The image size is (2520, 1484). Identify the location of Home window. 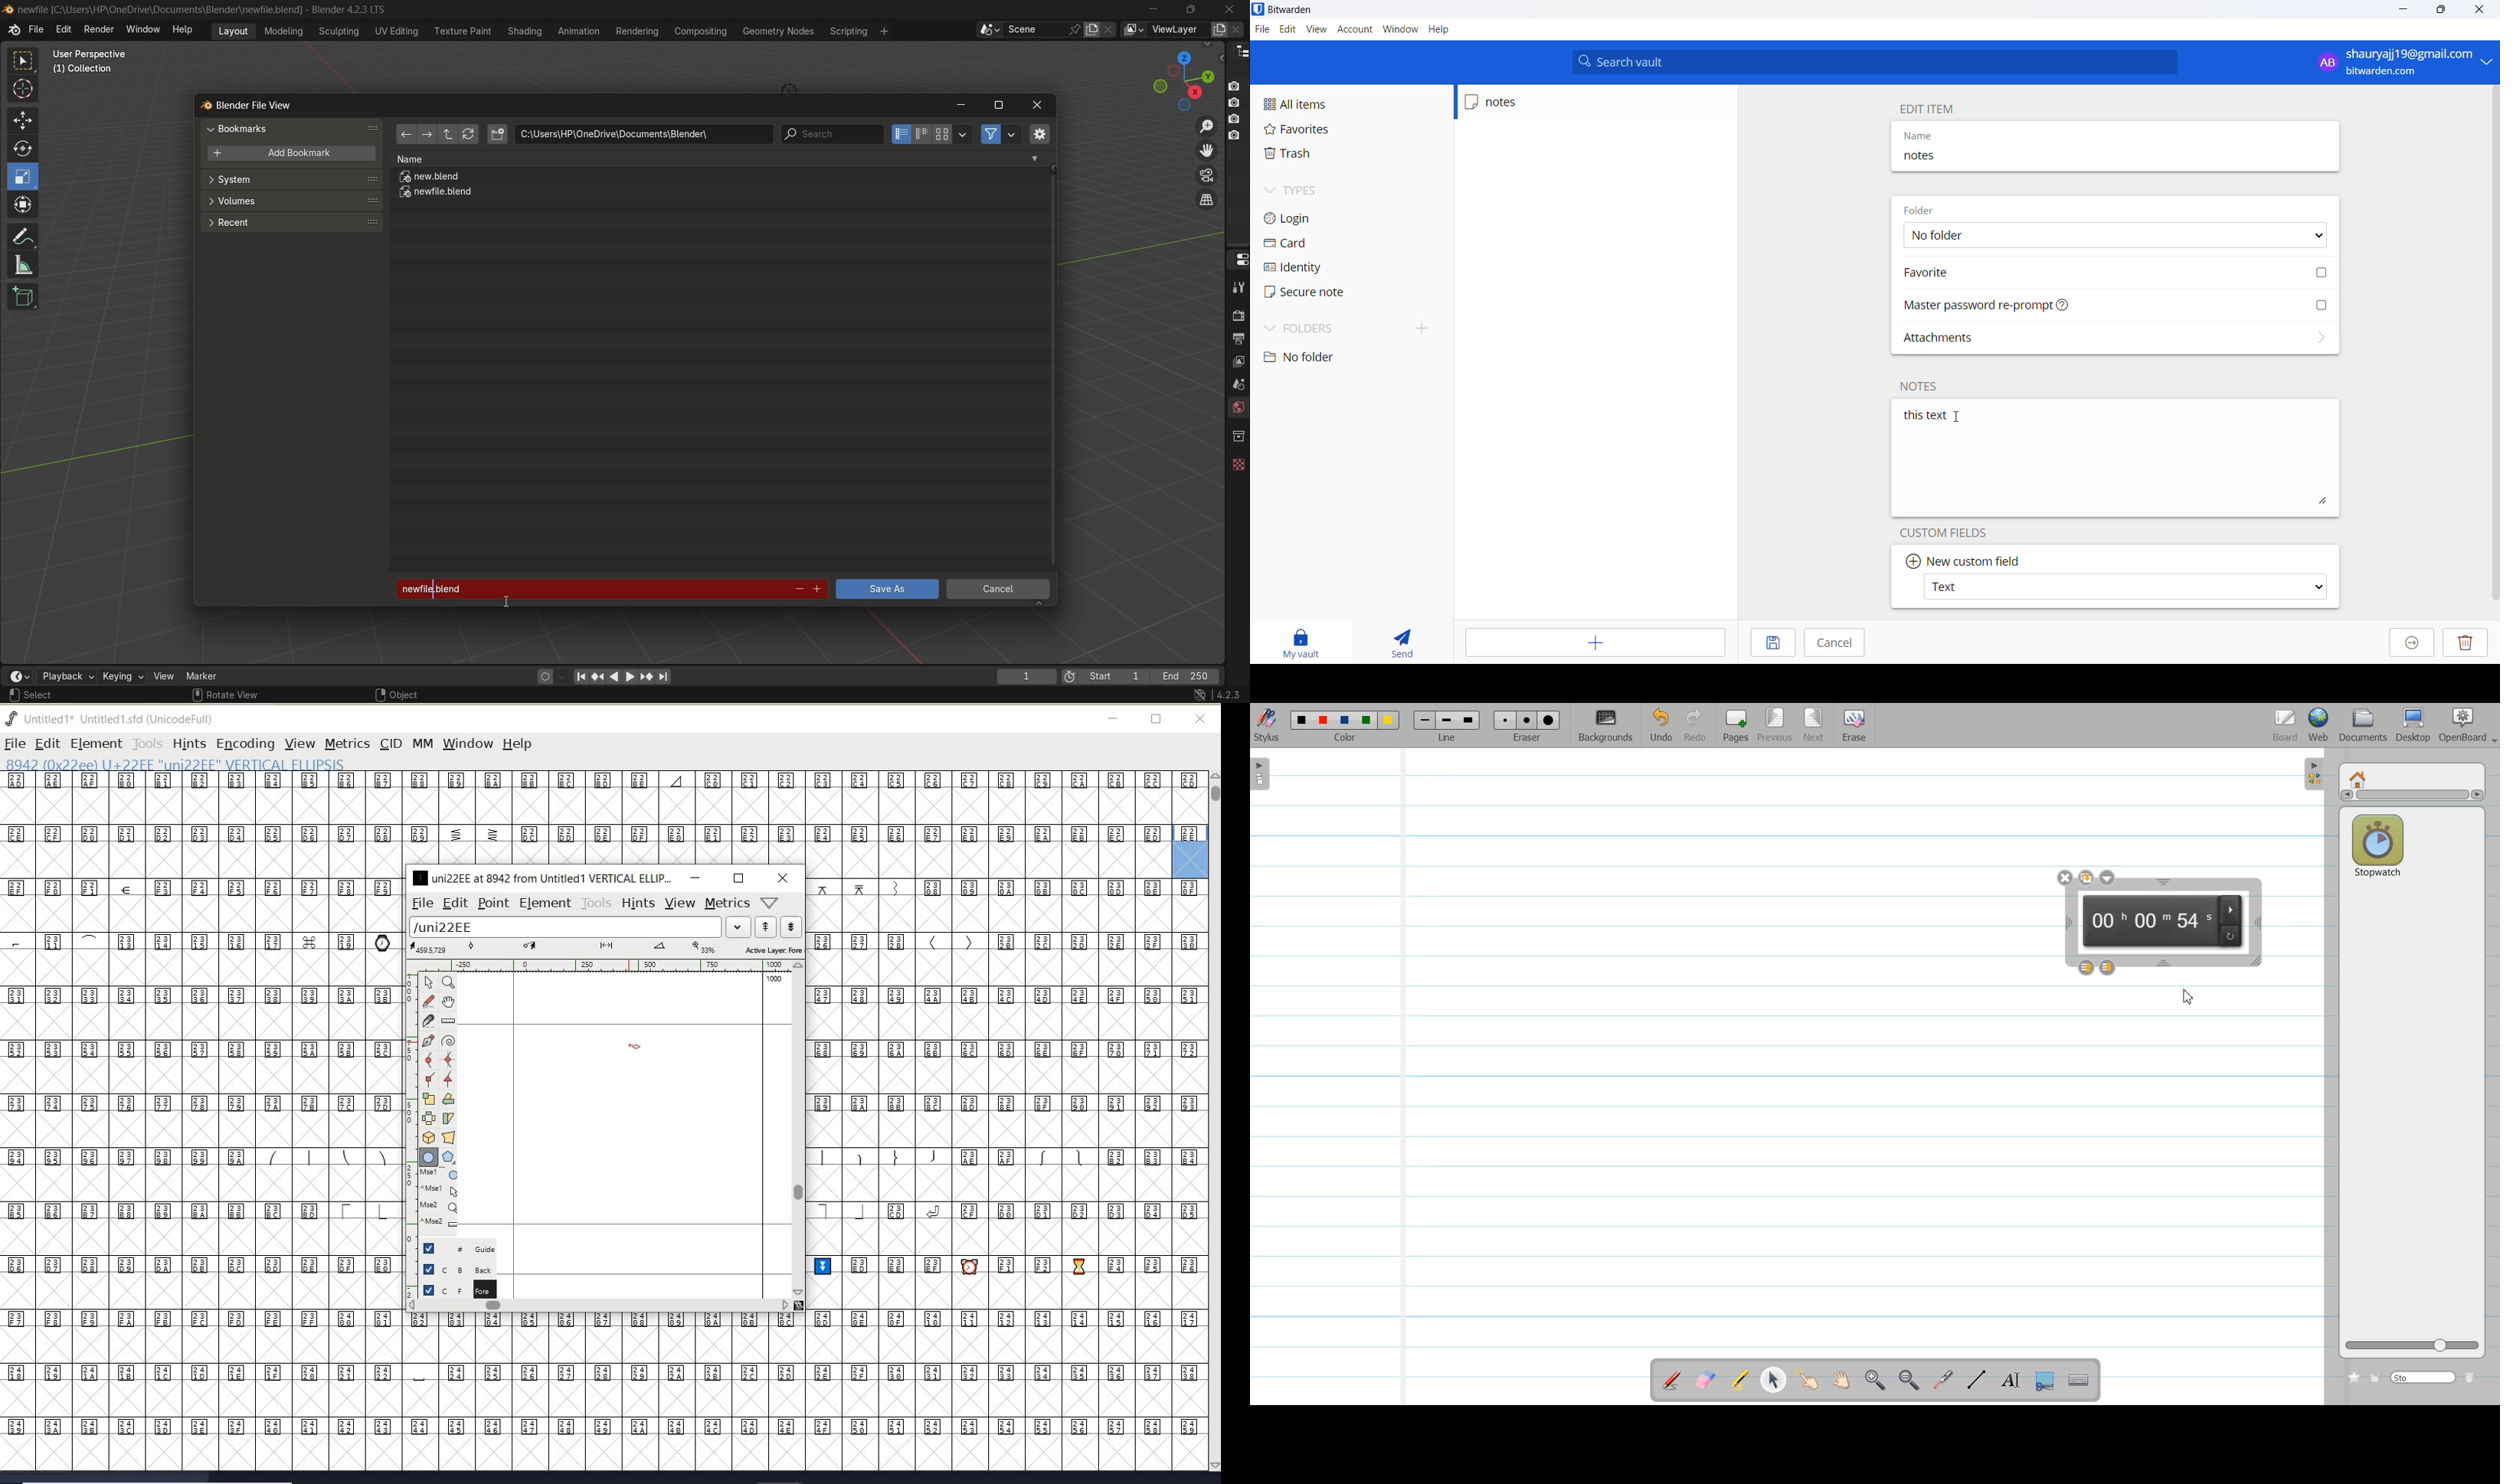
(2359, 778).